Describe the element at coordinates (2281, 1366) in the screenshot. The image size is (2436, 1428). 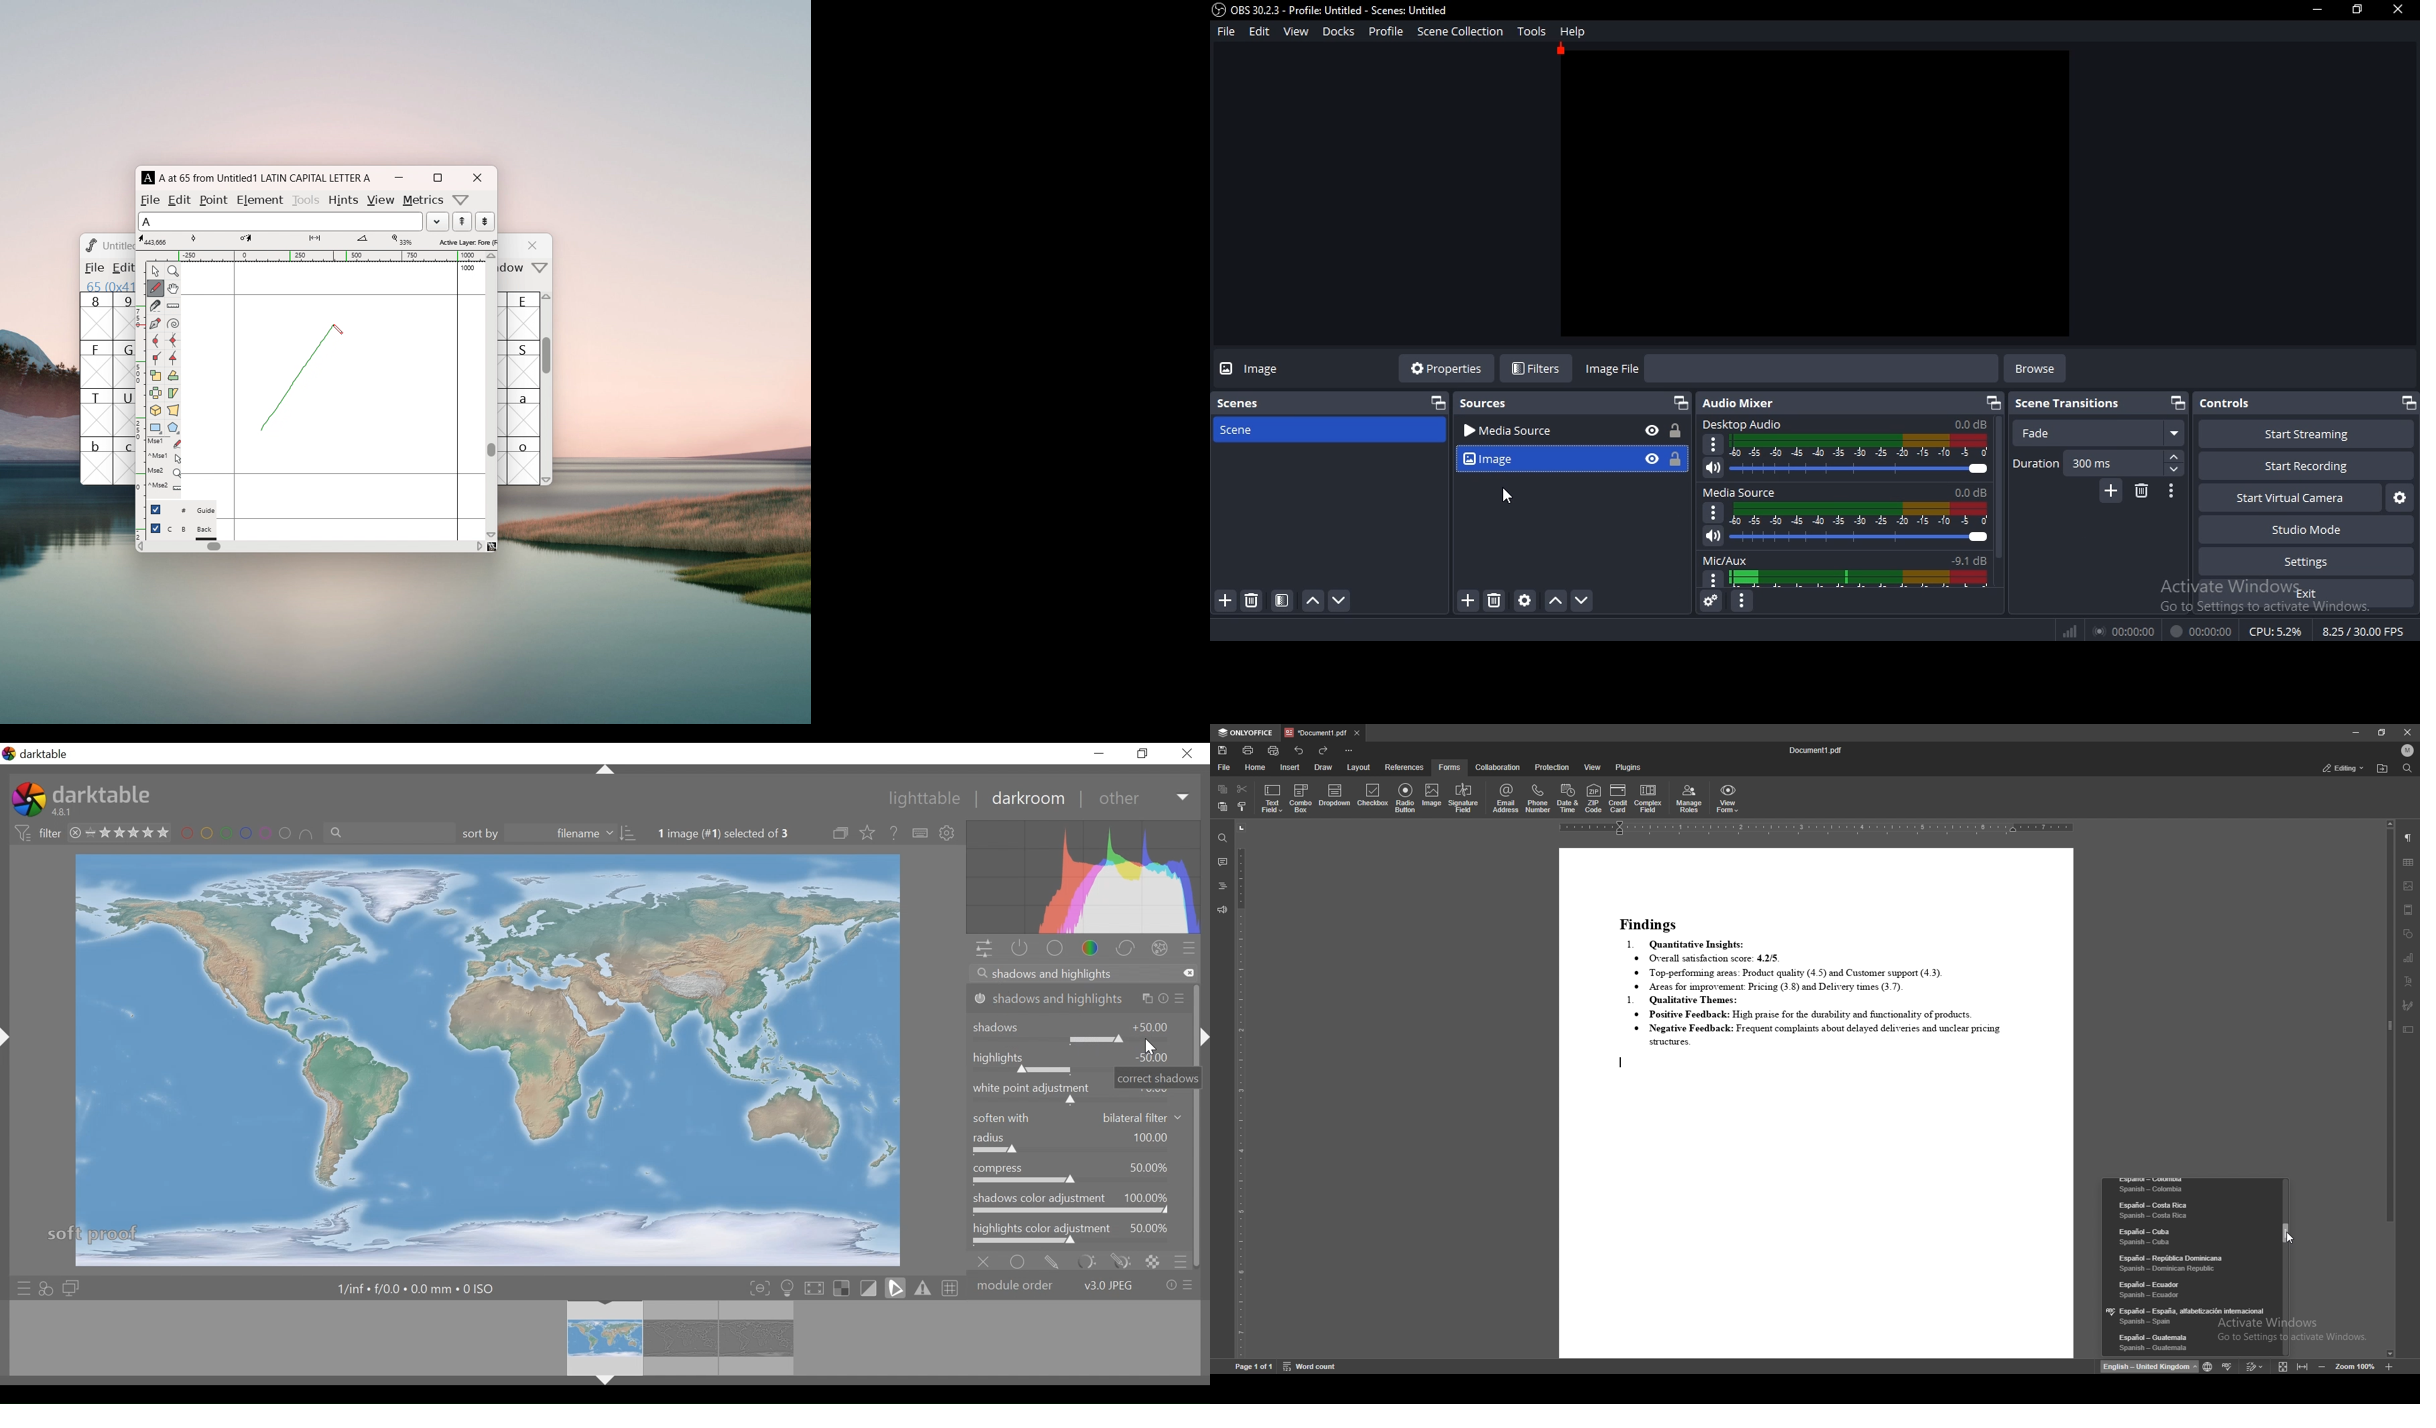
I see `fit to screen` at that location.